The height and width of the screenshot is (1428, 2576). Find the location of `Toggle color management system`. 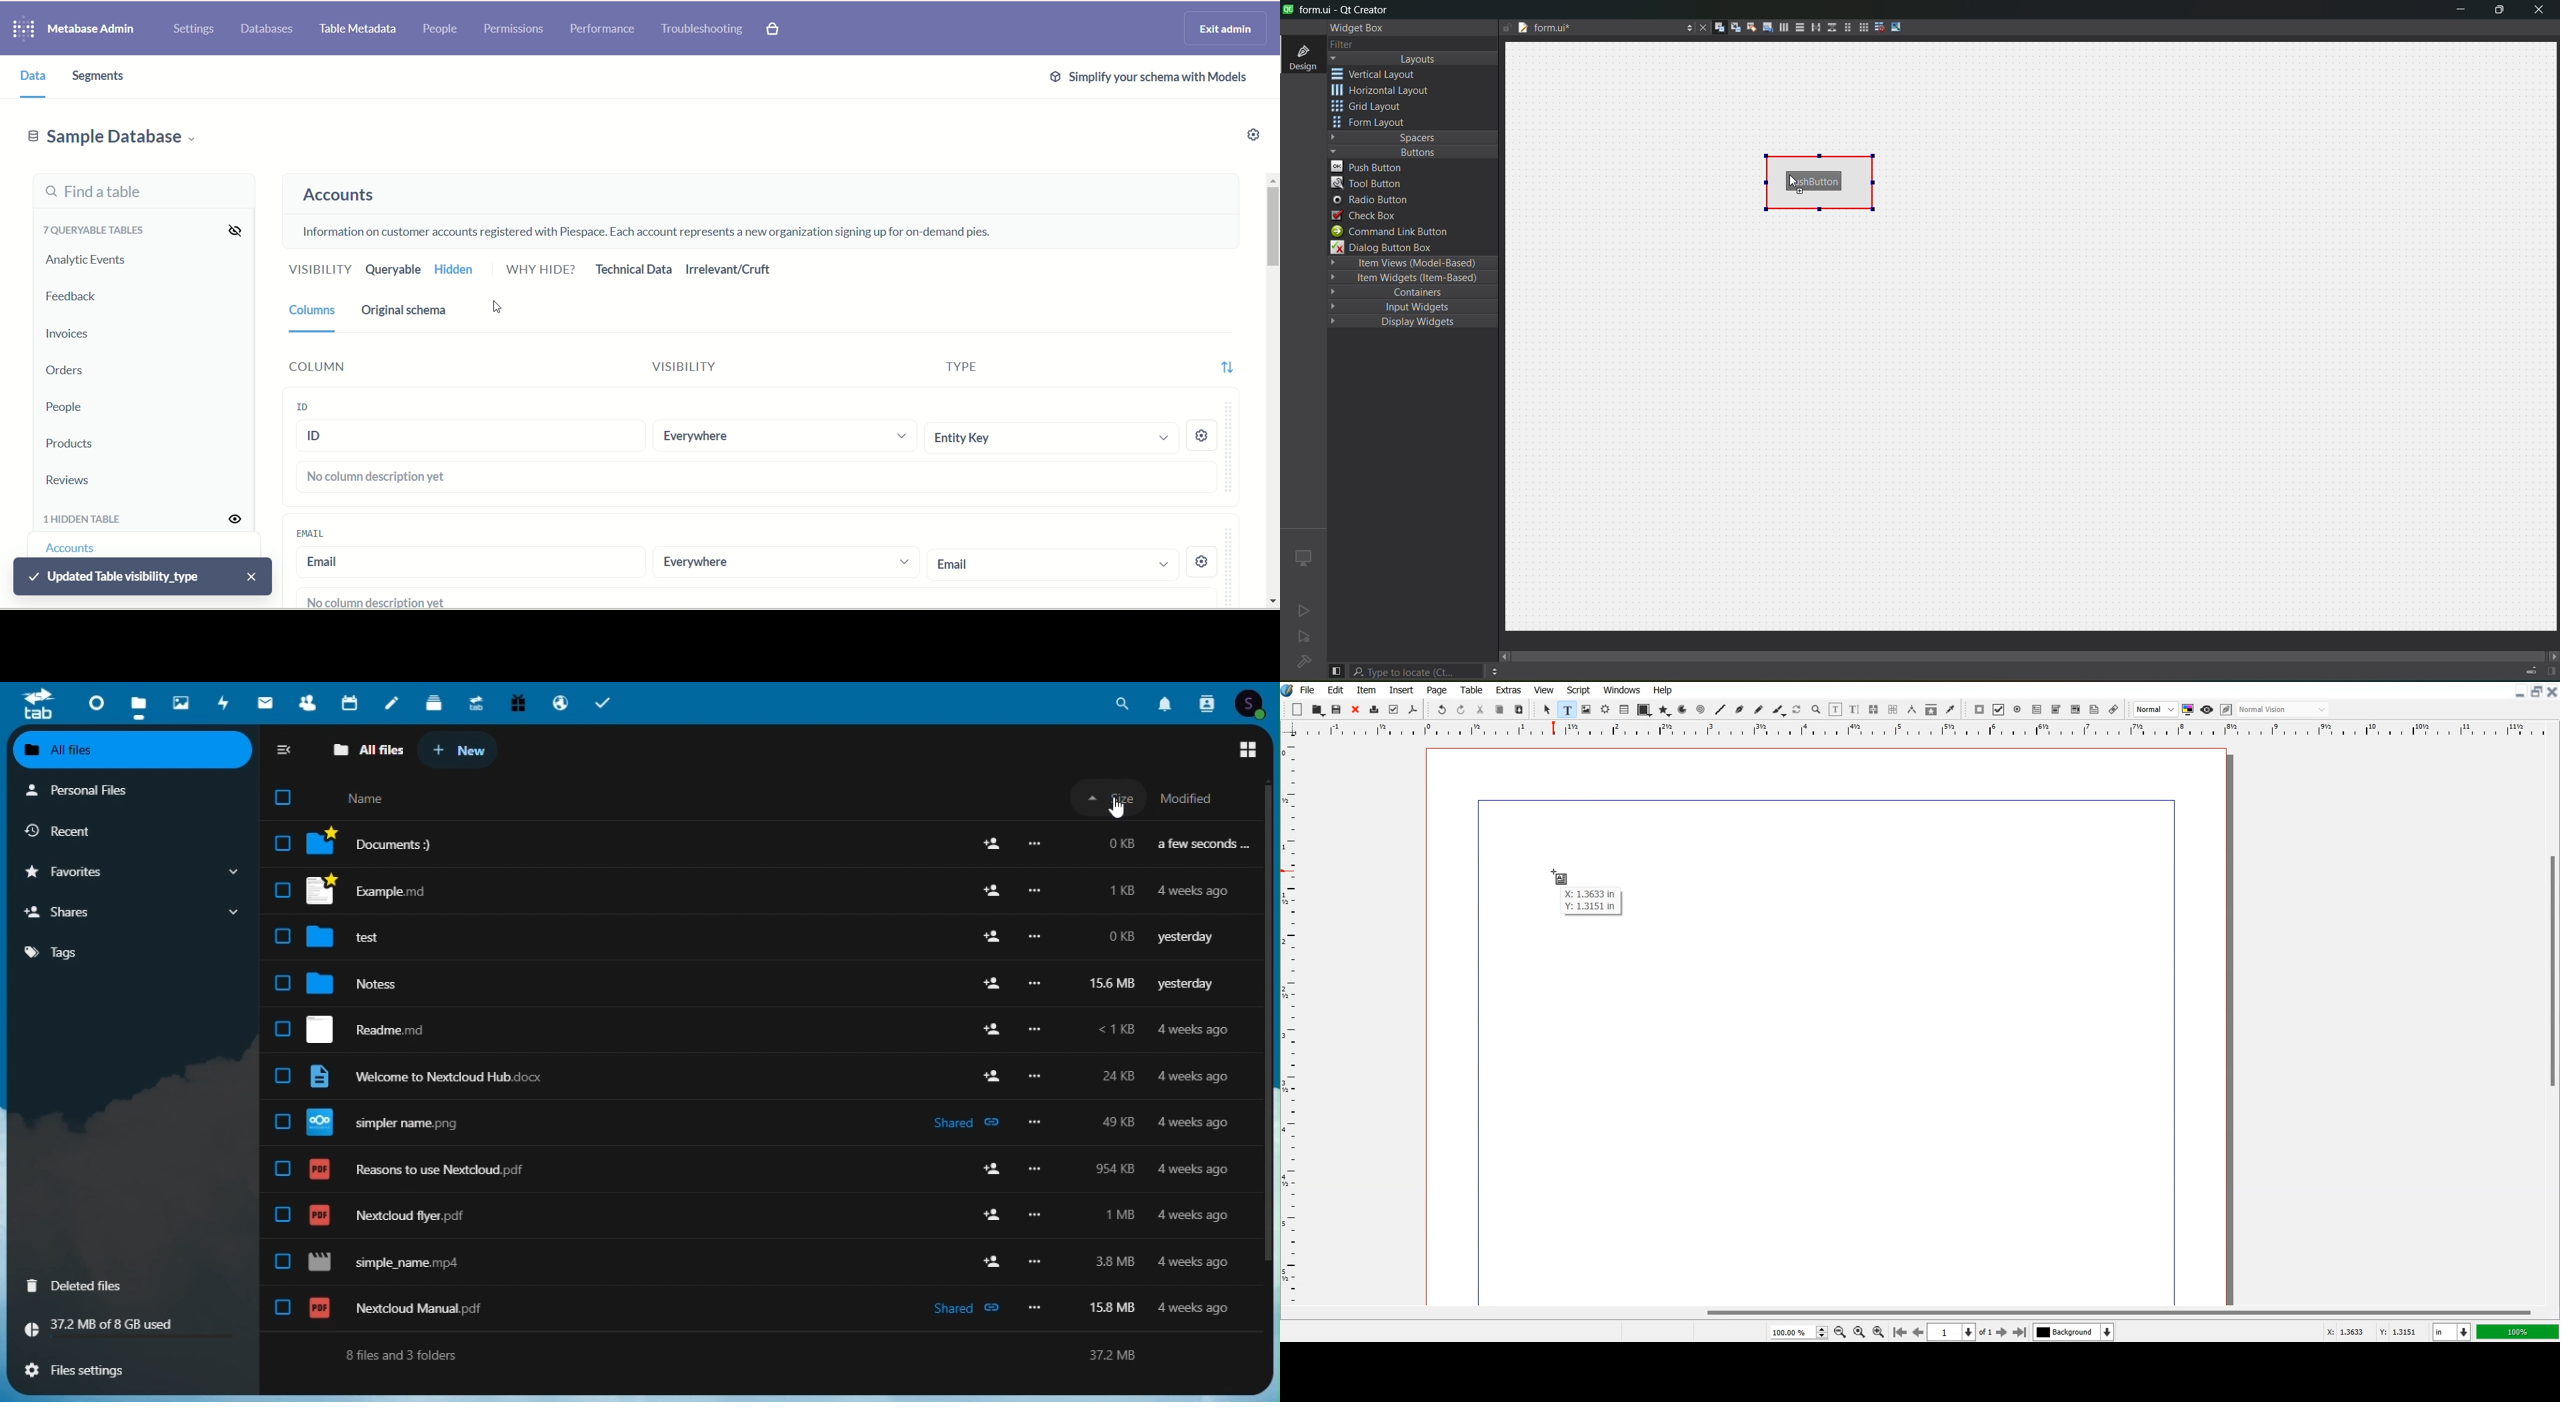

Toggle color management system is located at coordinates (2189, 709).